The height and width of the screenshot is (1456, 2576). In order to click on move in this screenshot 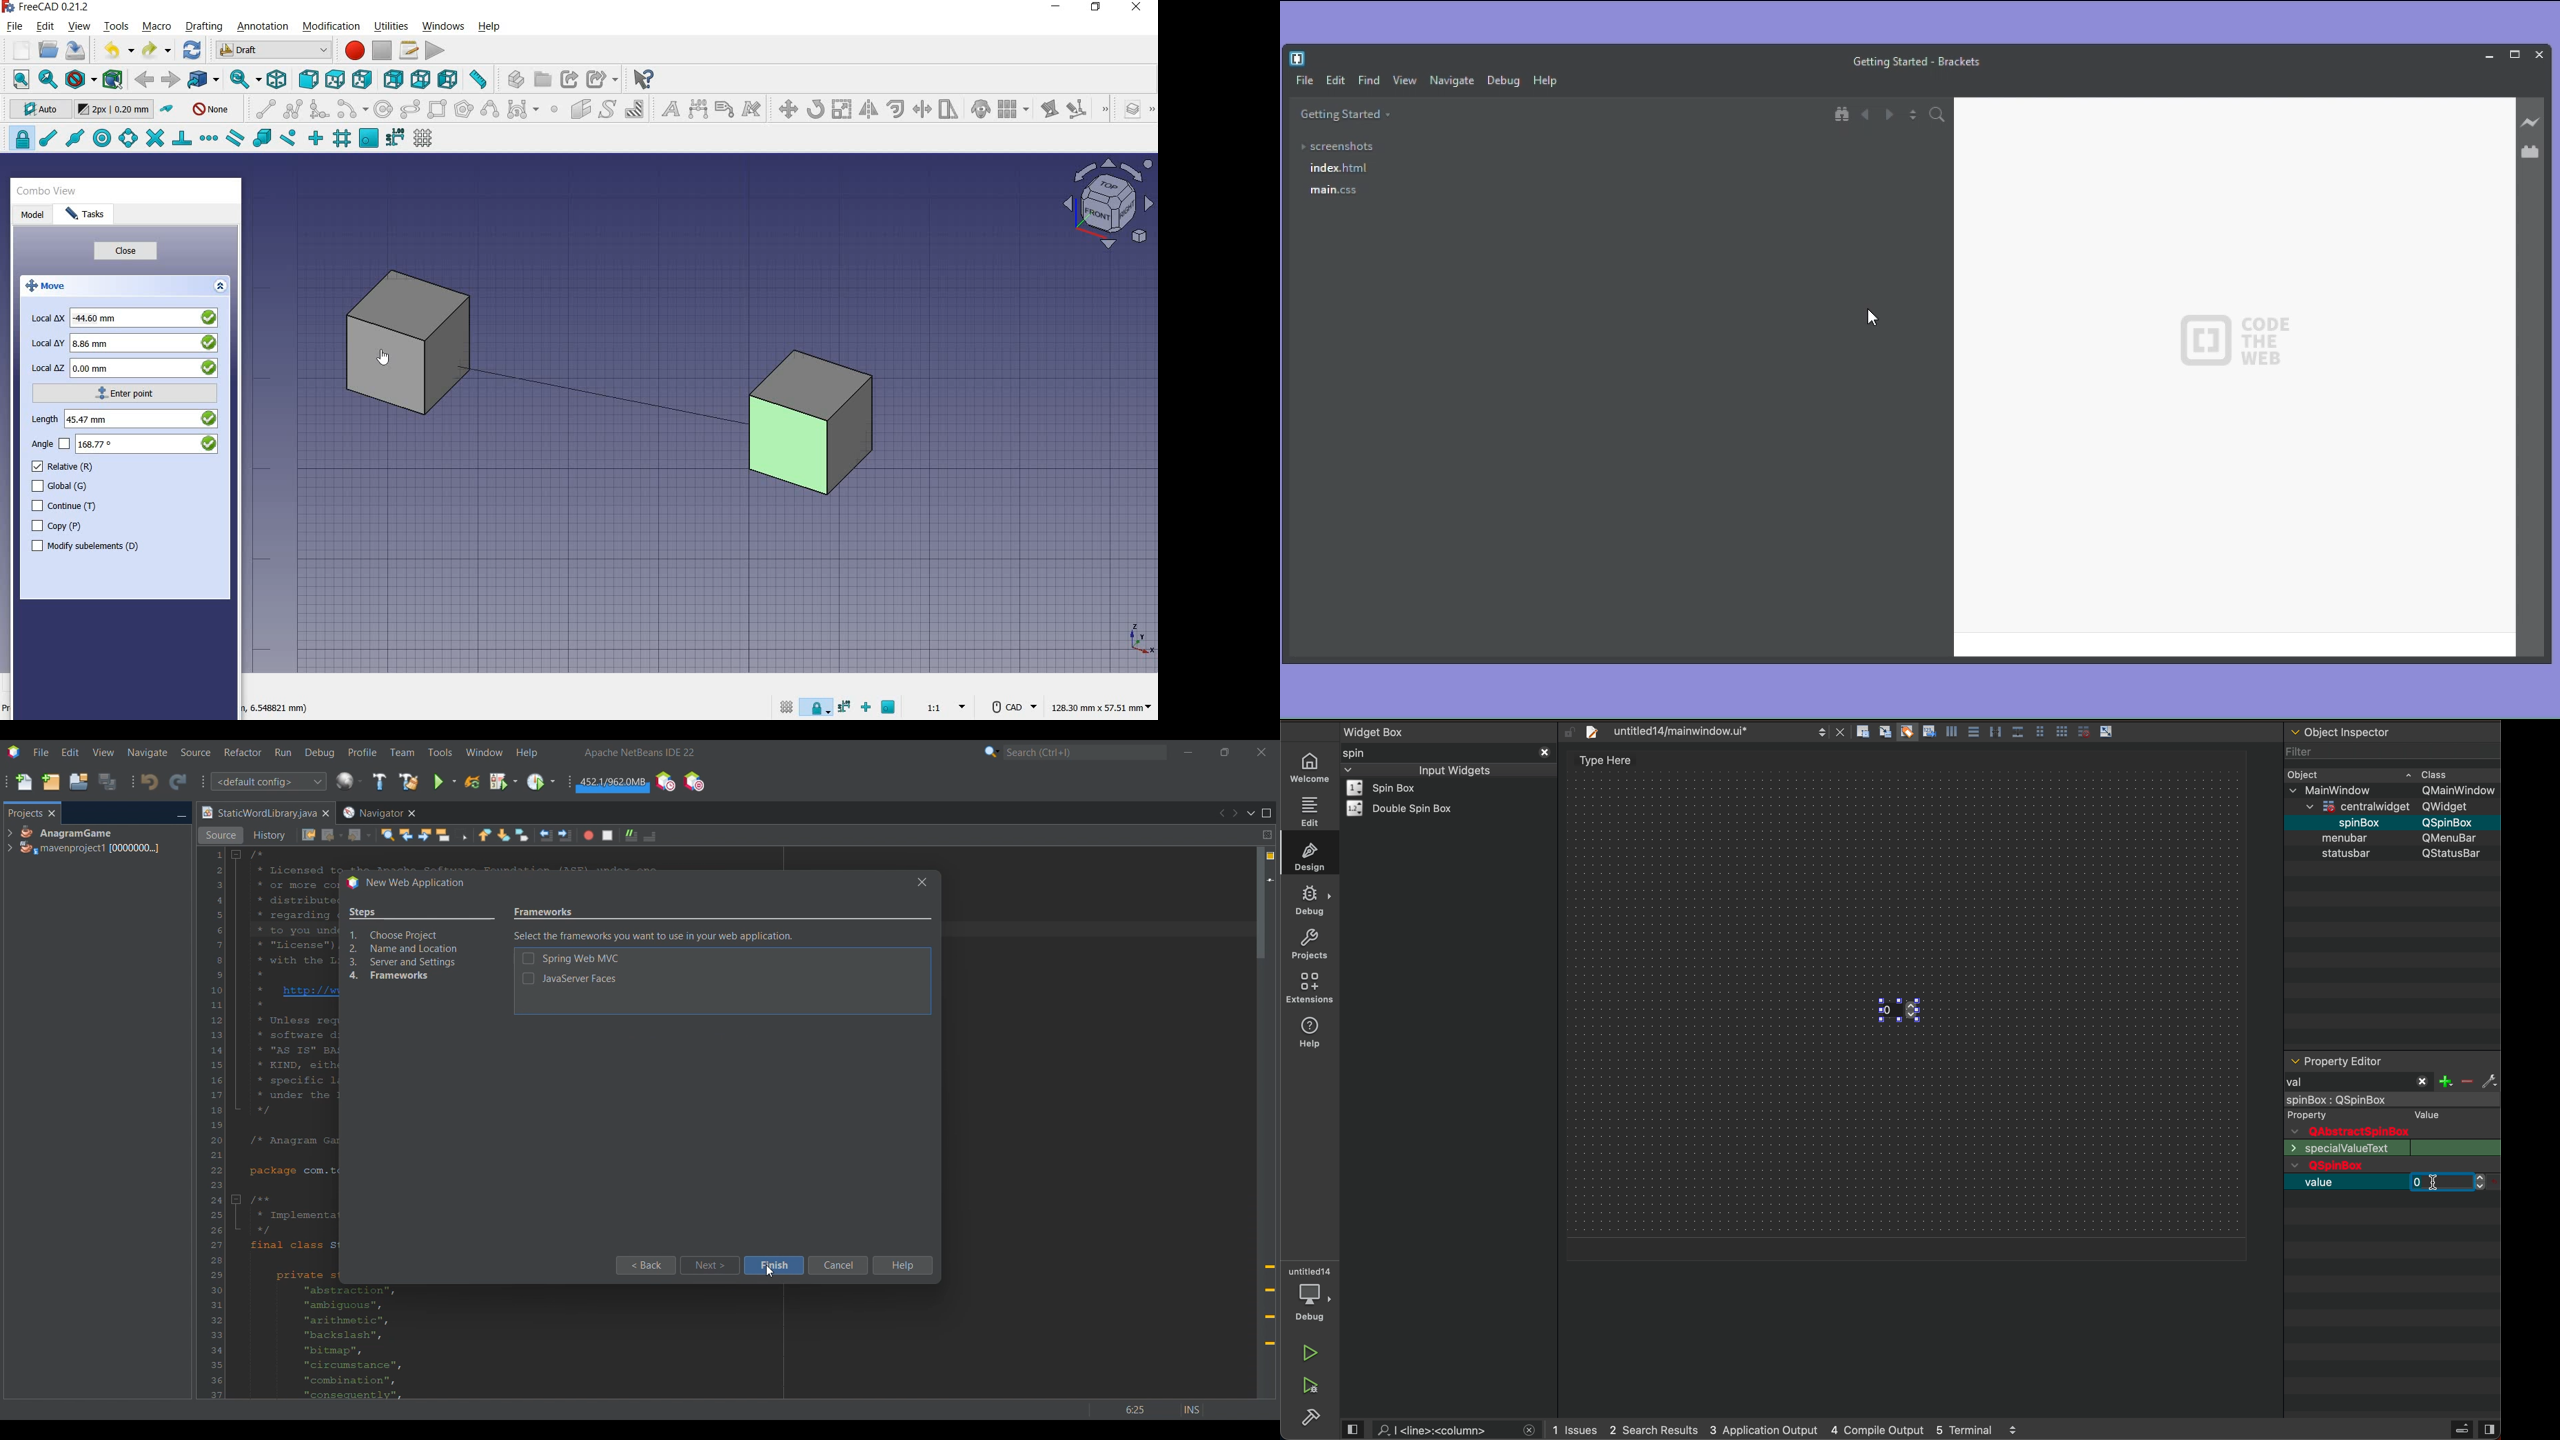, I will do `click(71, 286)`.